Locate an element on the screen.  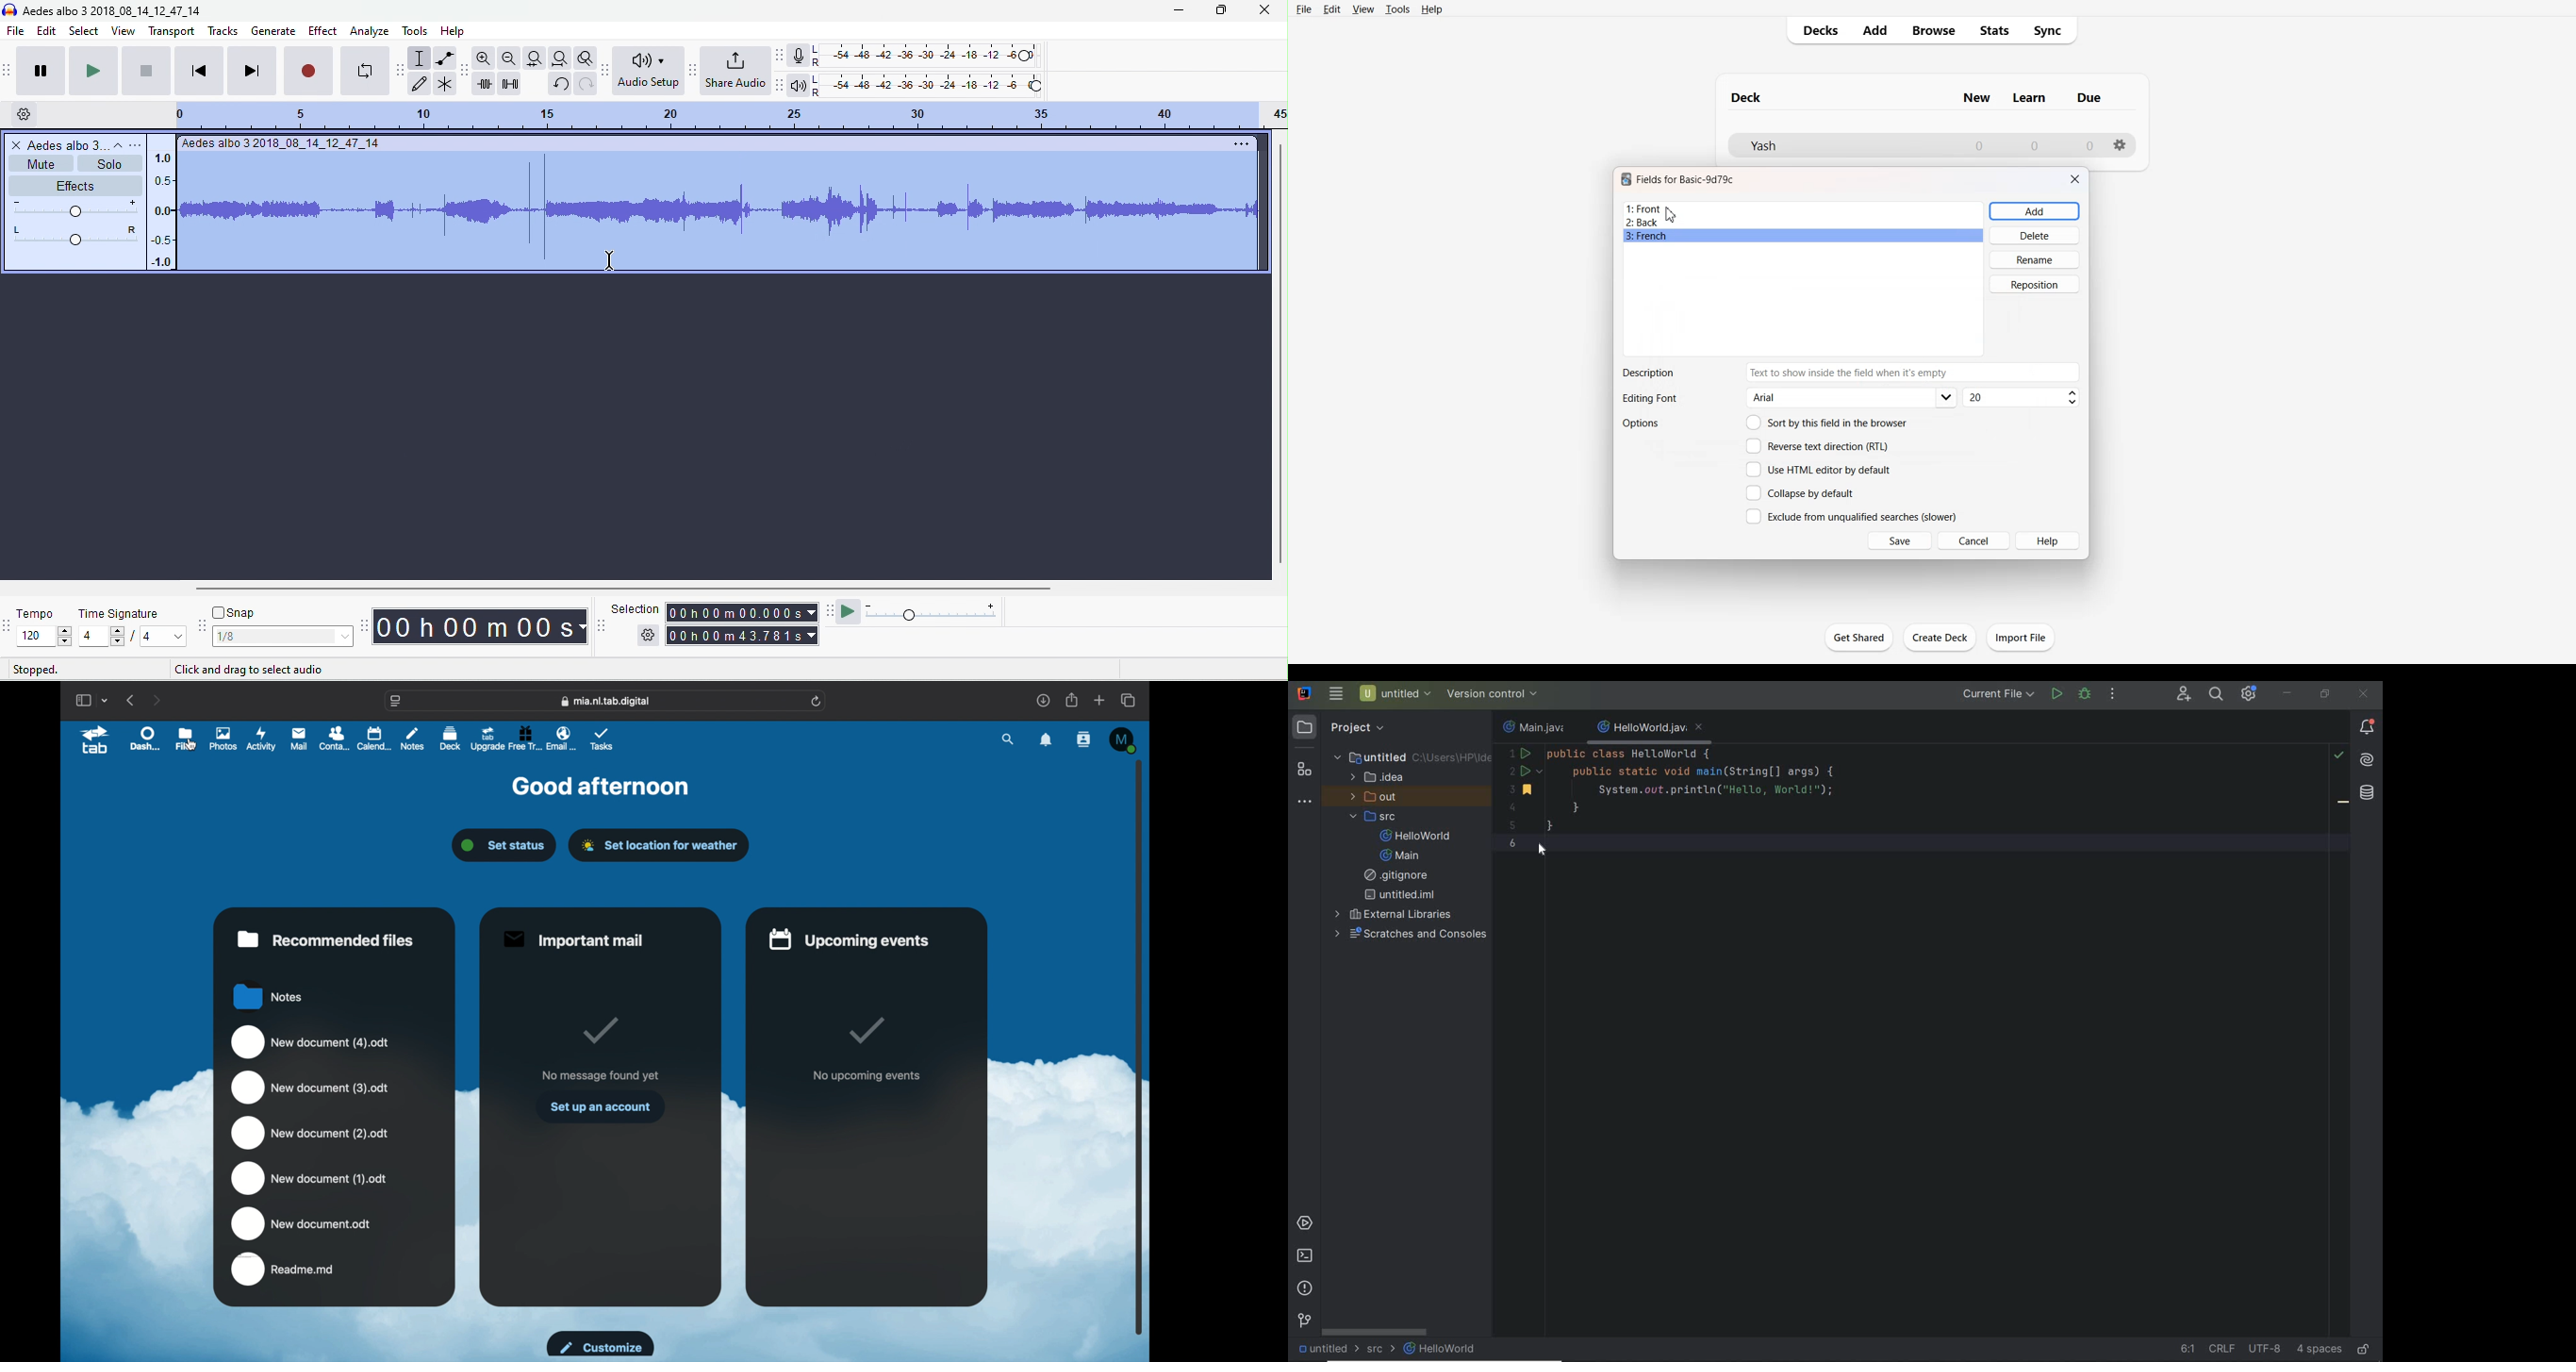
set location for weather is located at coordinates (659, 845).